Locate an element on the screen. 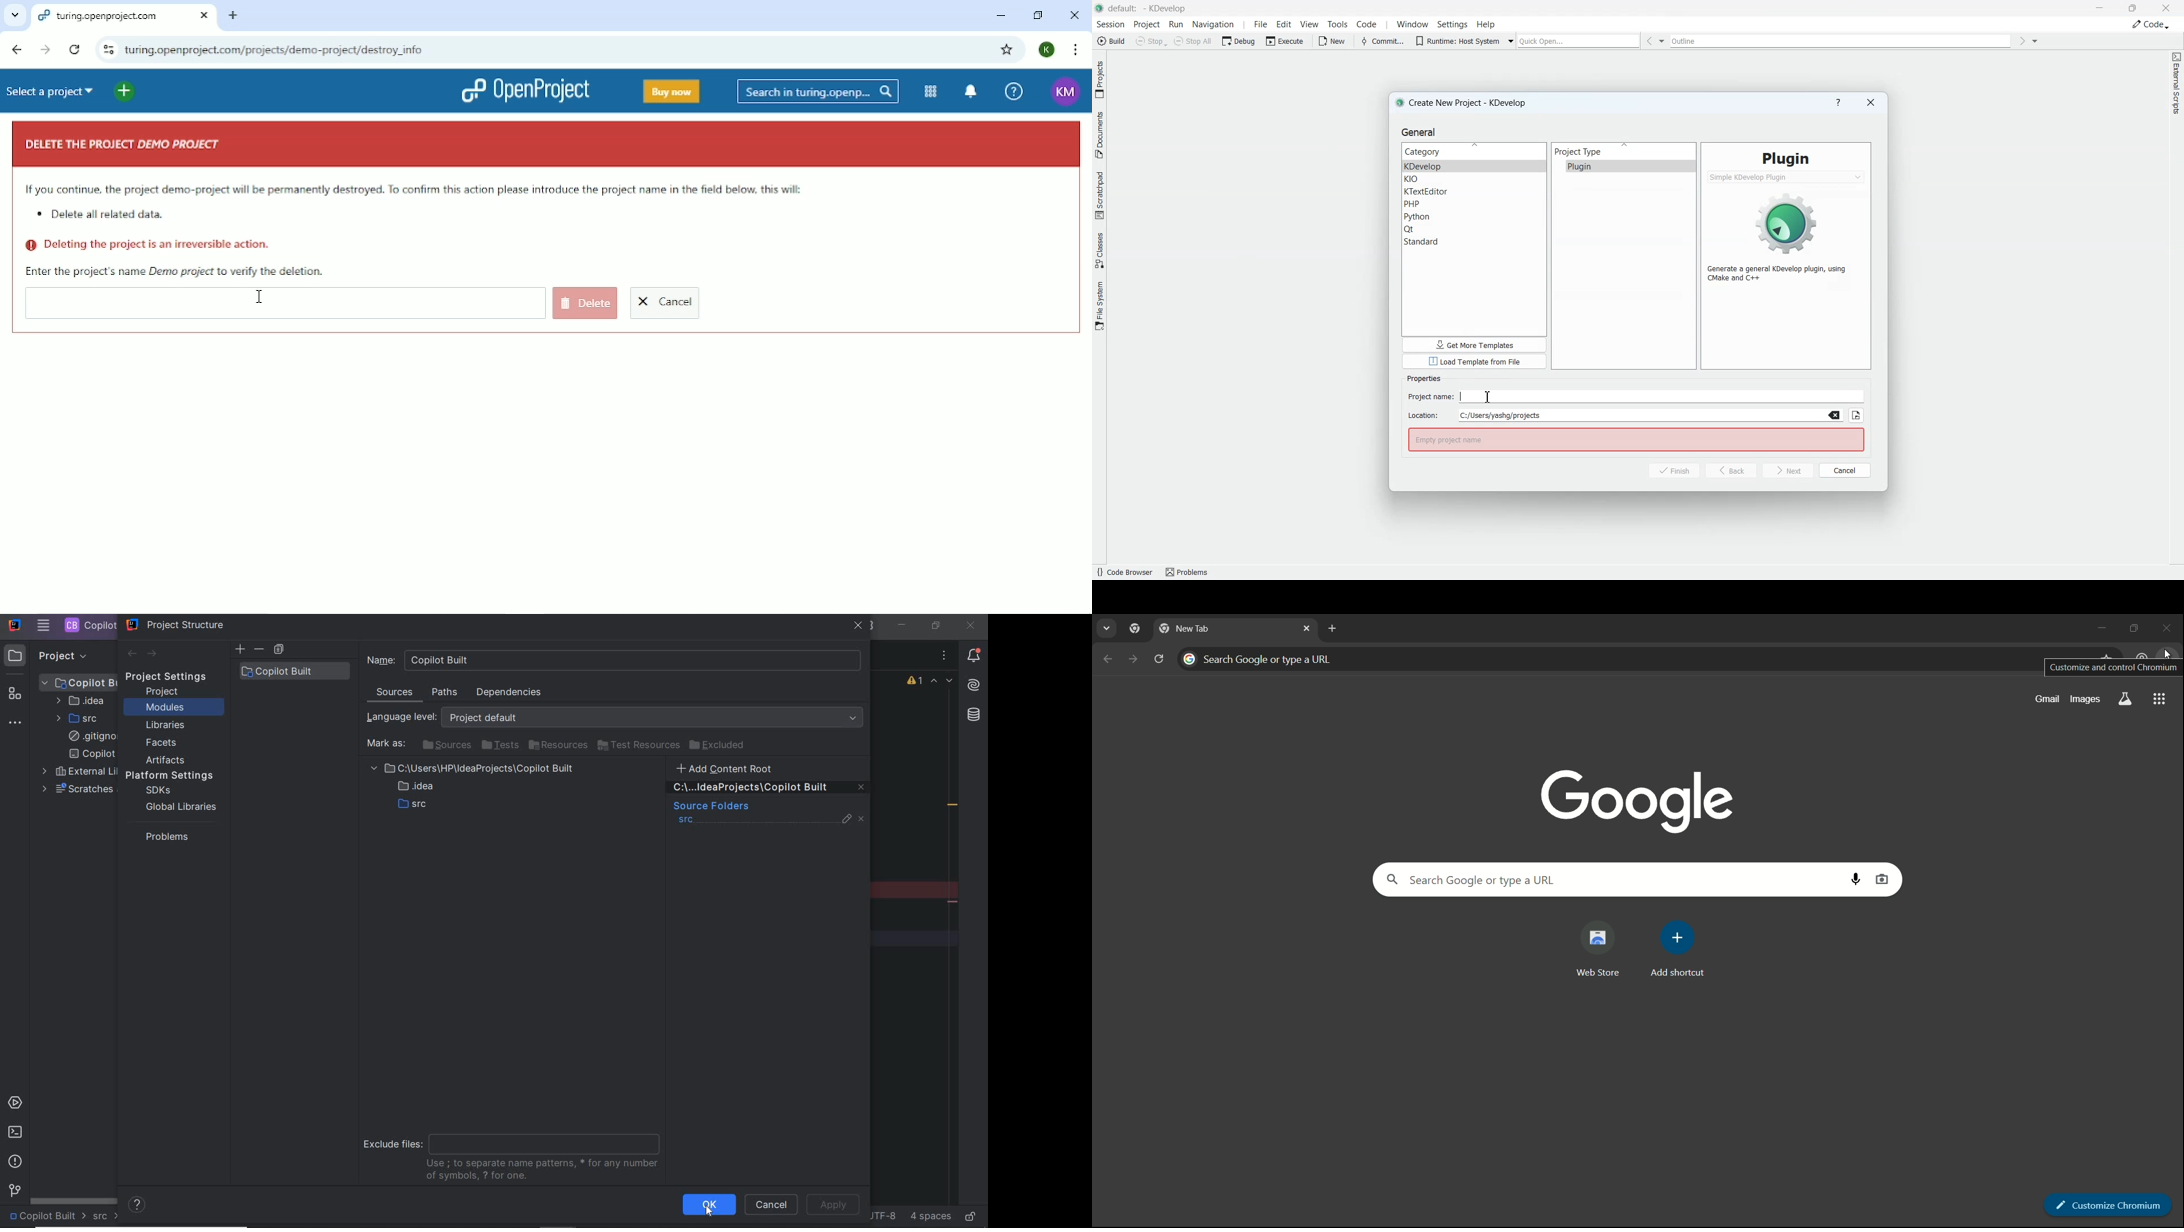 This screenshot has height=1232, width=2184. Execute is located at coordinates (1286, 40).